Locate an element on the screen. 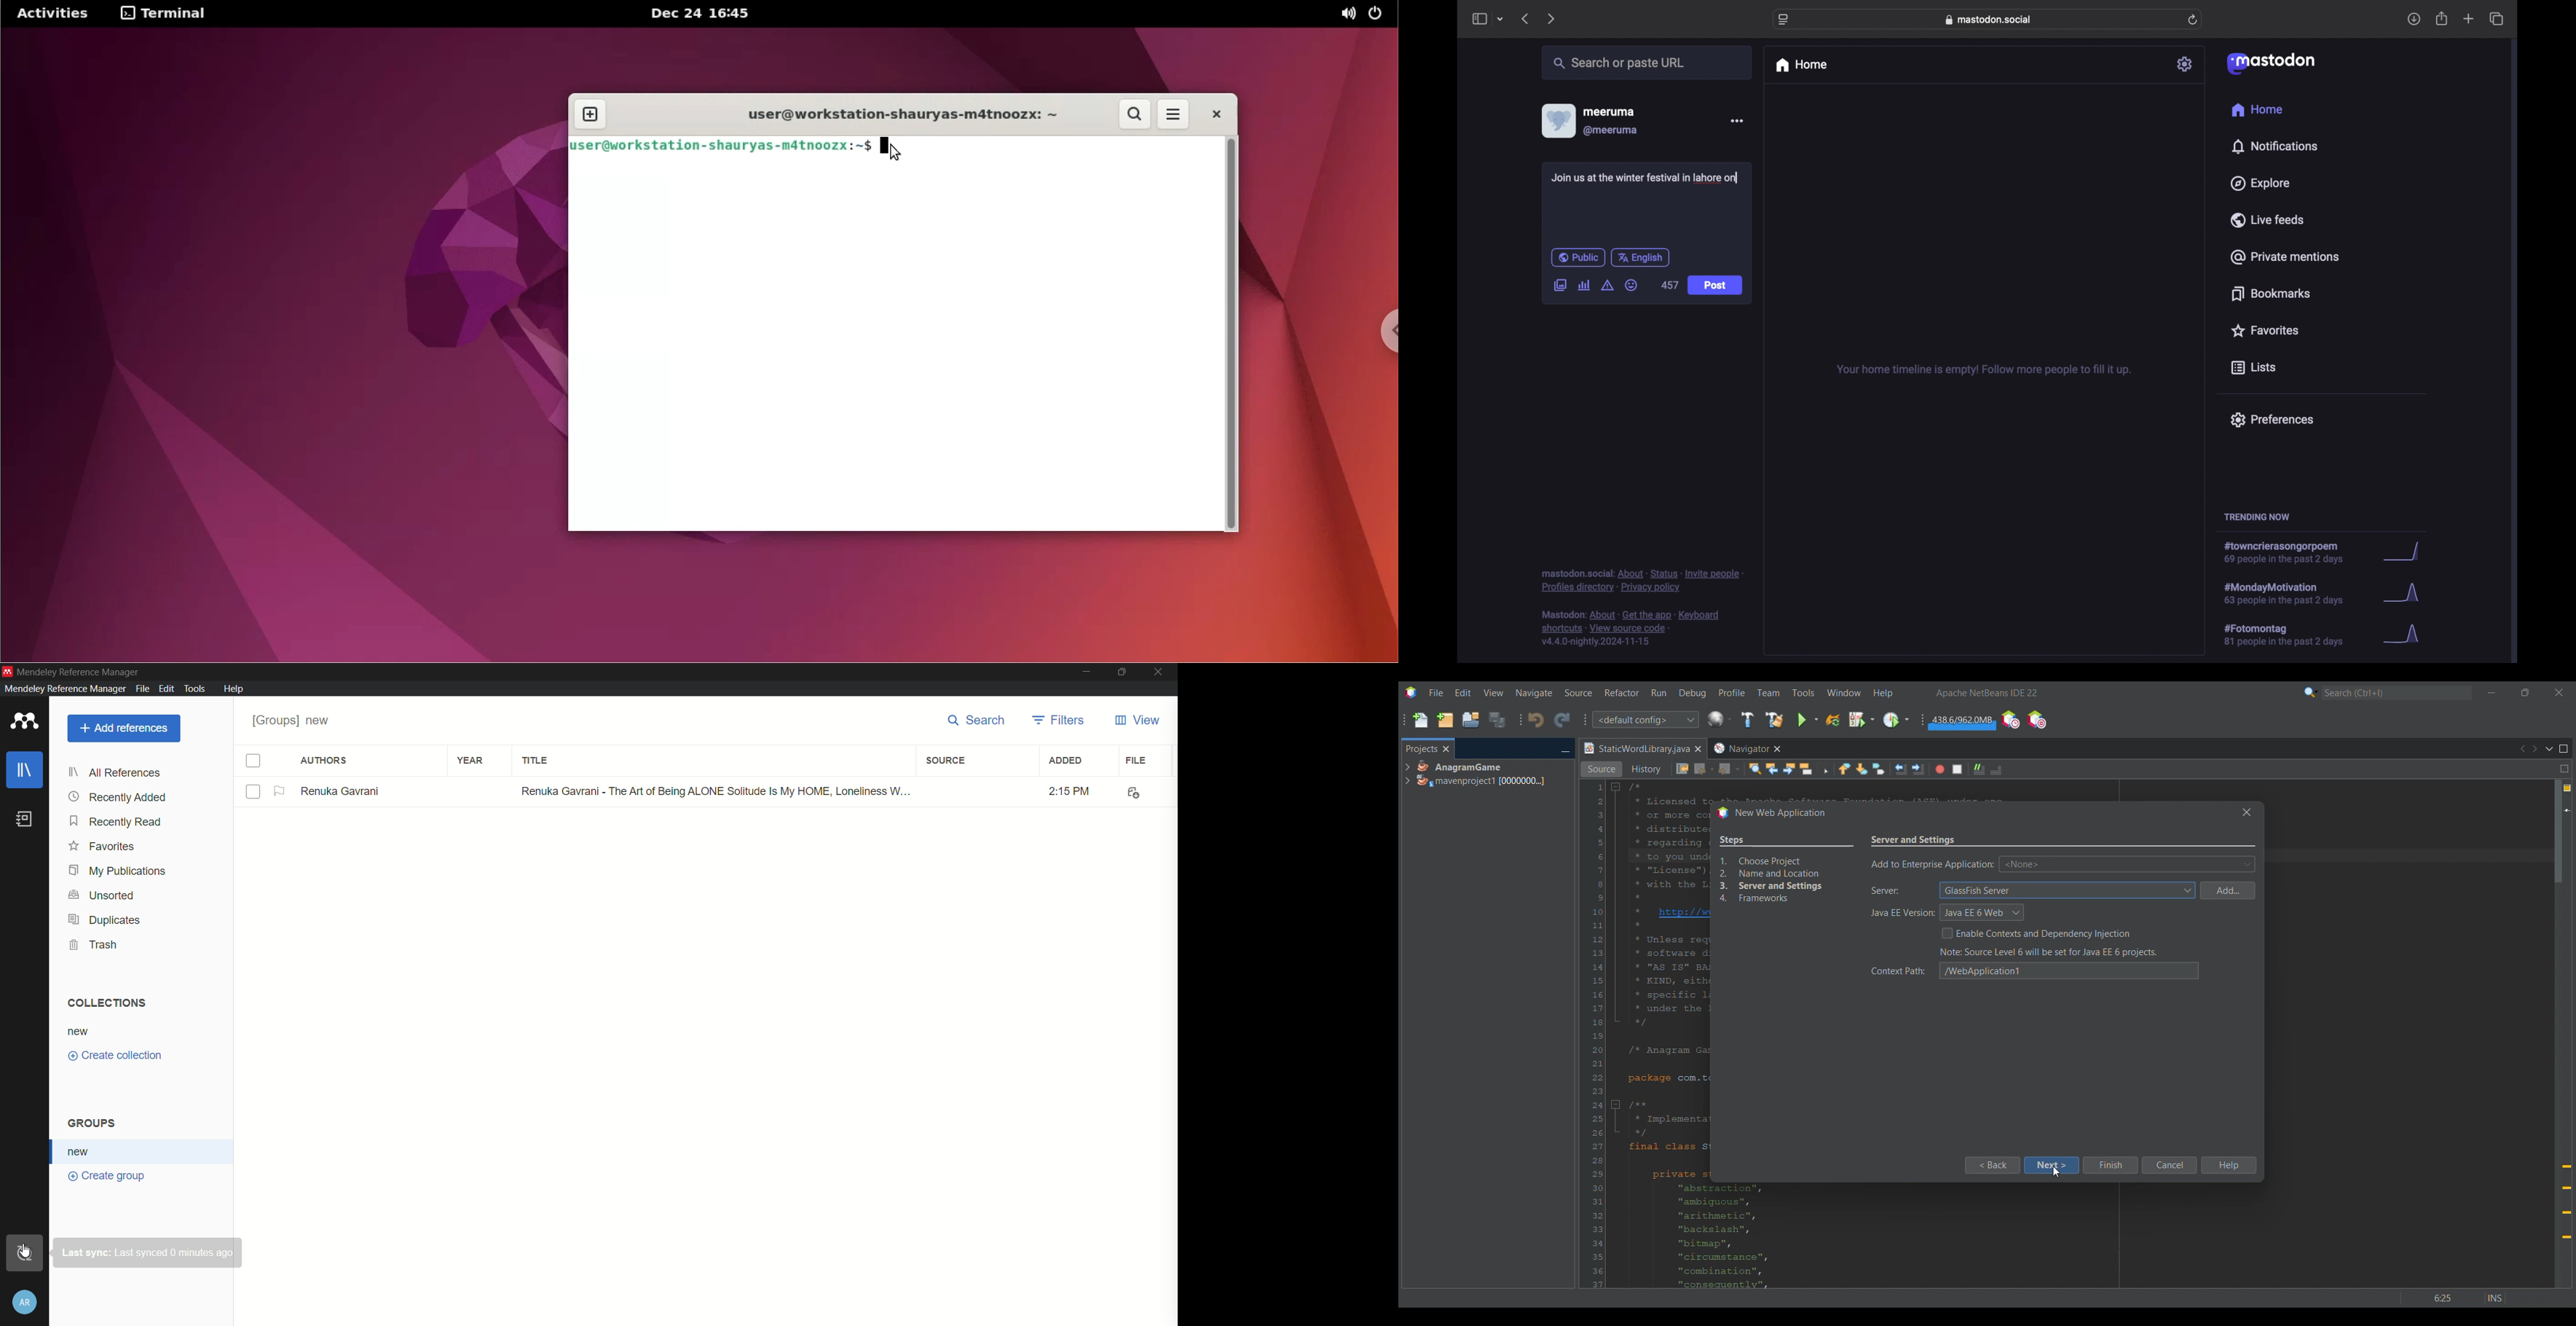 The image size is (2576, 1344). cursor is located at coordinates (26, 1249).